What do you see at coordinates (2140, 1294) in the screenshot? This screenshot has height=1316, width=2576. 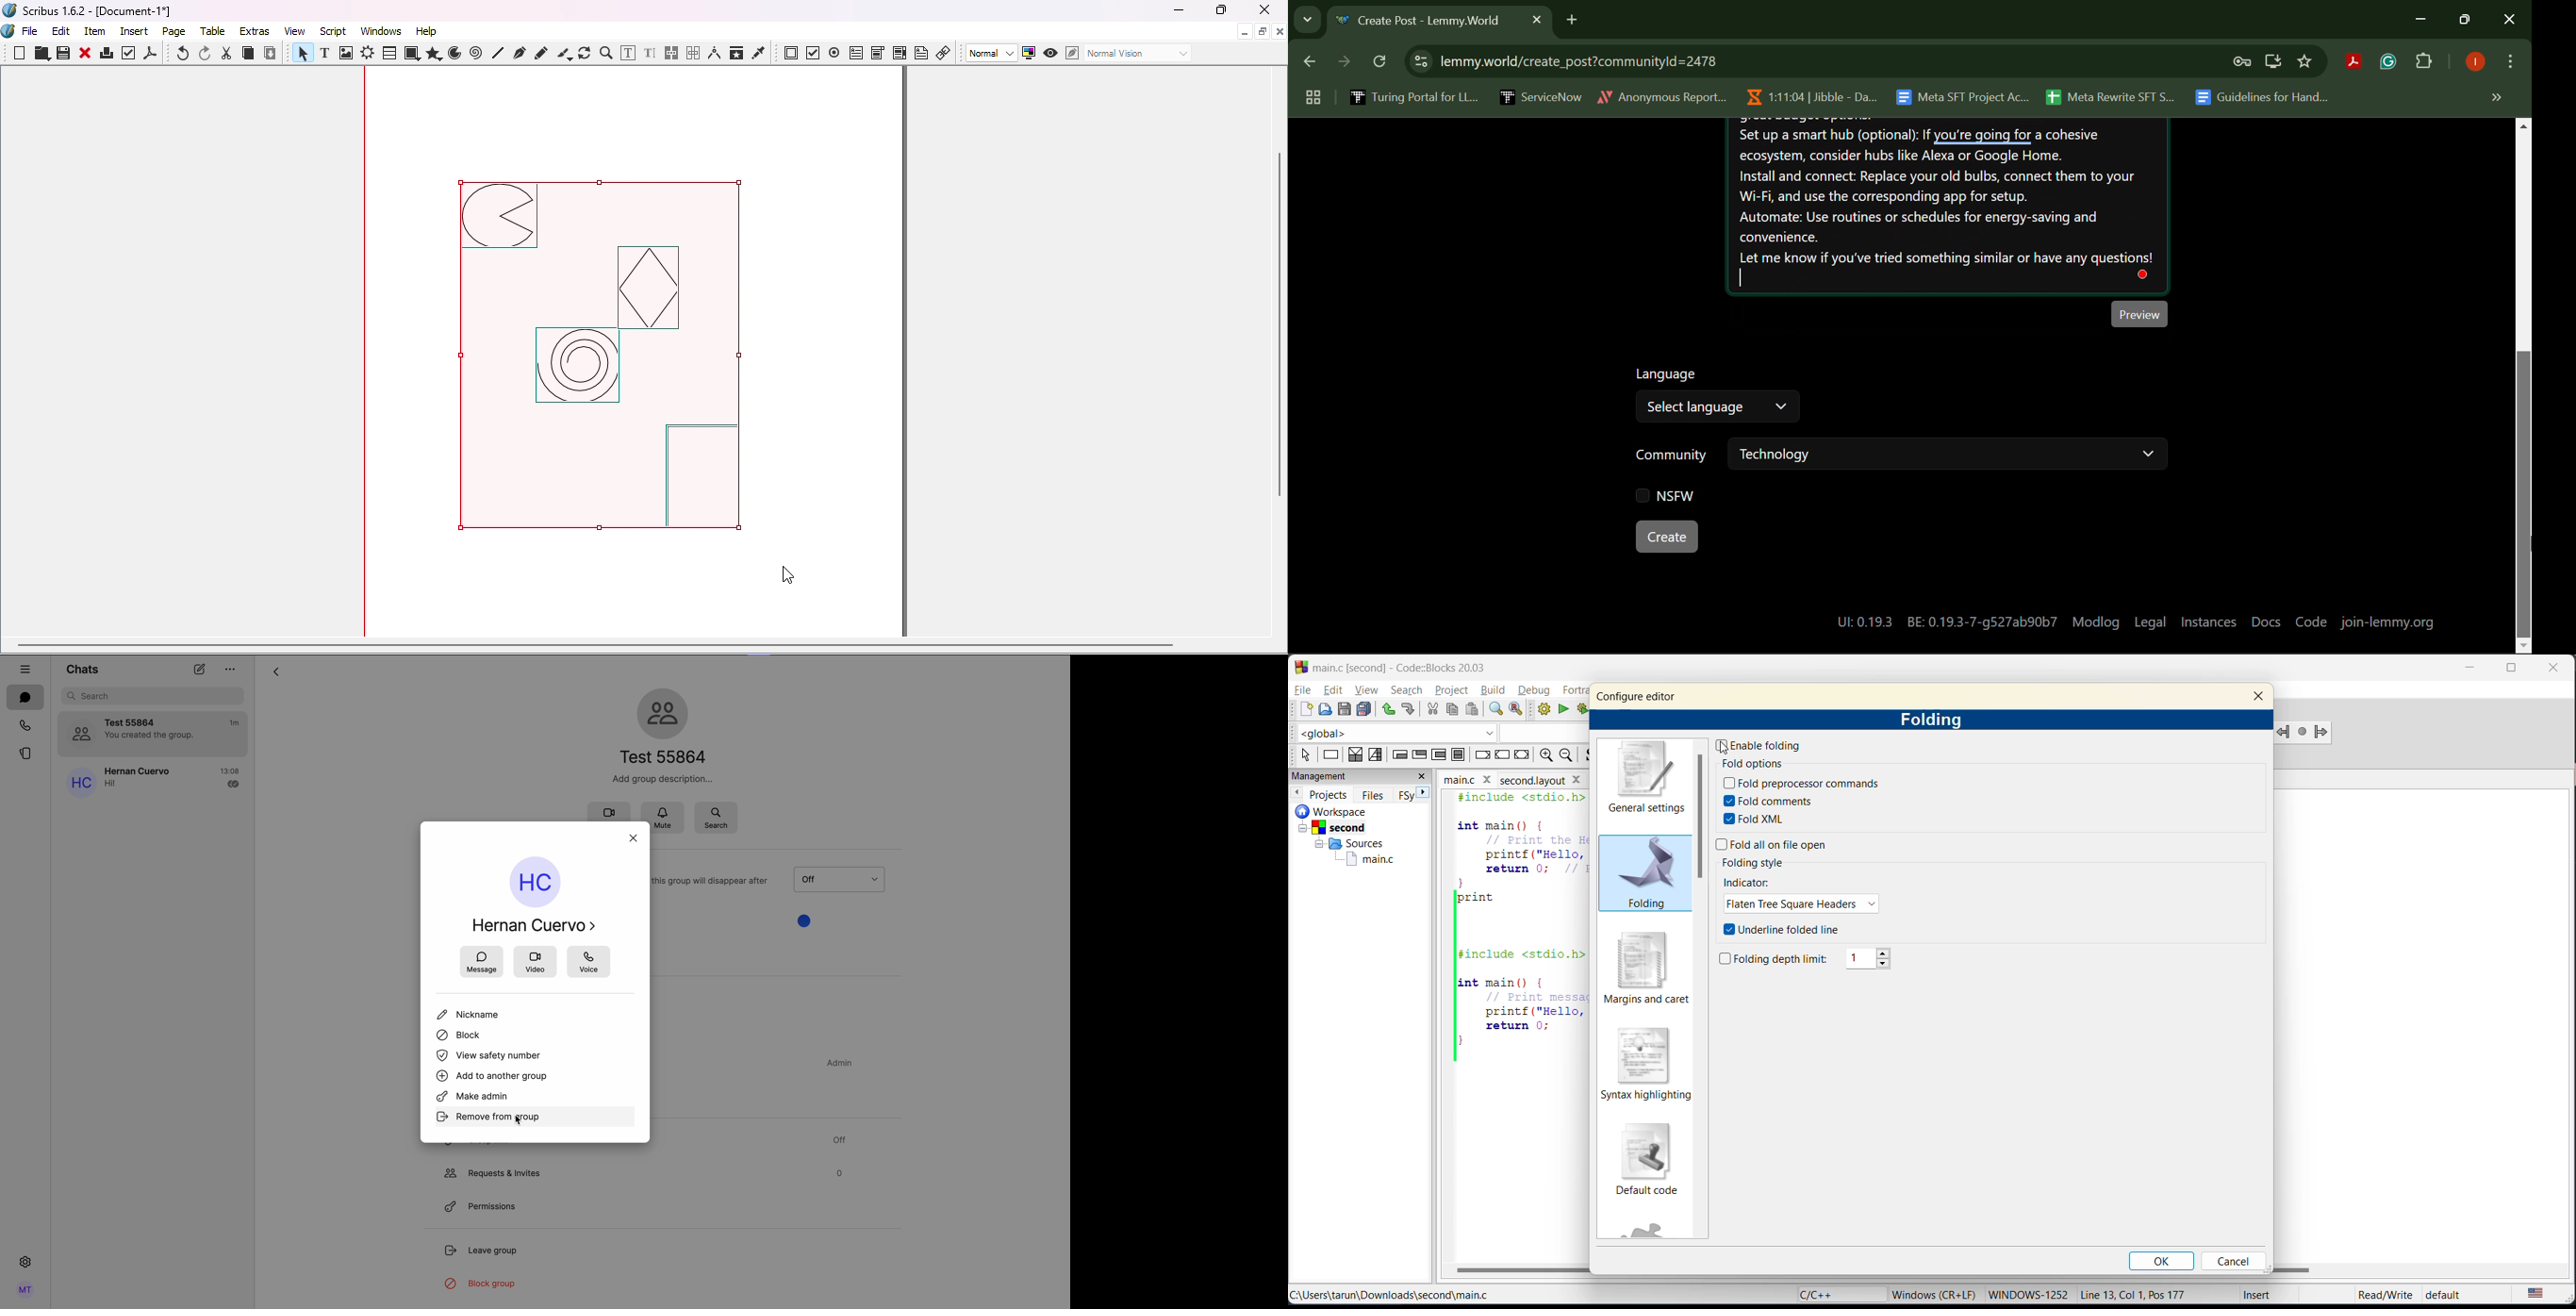 I see `Line 13, Col 1, Pos 177` at bounding box center [2140, 1294].